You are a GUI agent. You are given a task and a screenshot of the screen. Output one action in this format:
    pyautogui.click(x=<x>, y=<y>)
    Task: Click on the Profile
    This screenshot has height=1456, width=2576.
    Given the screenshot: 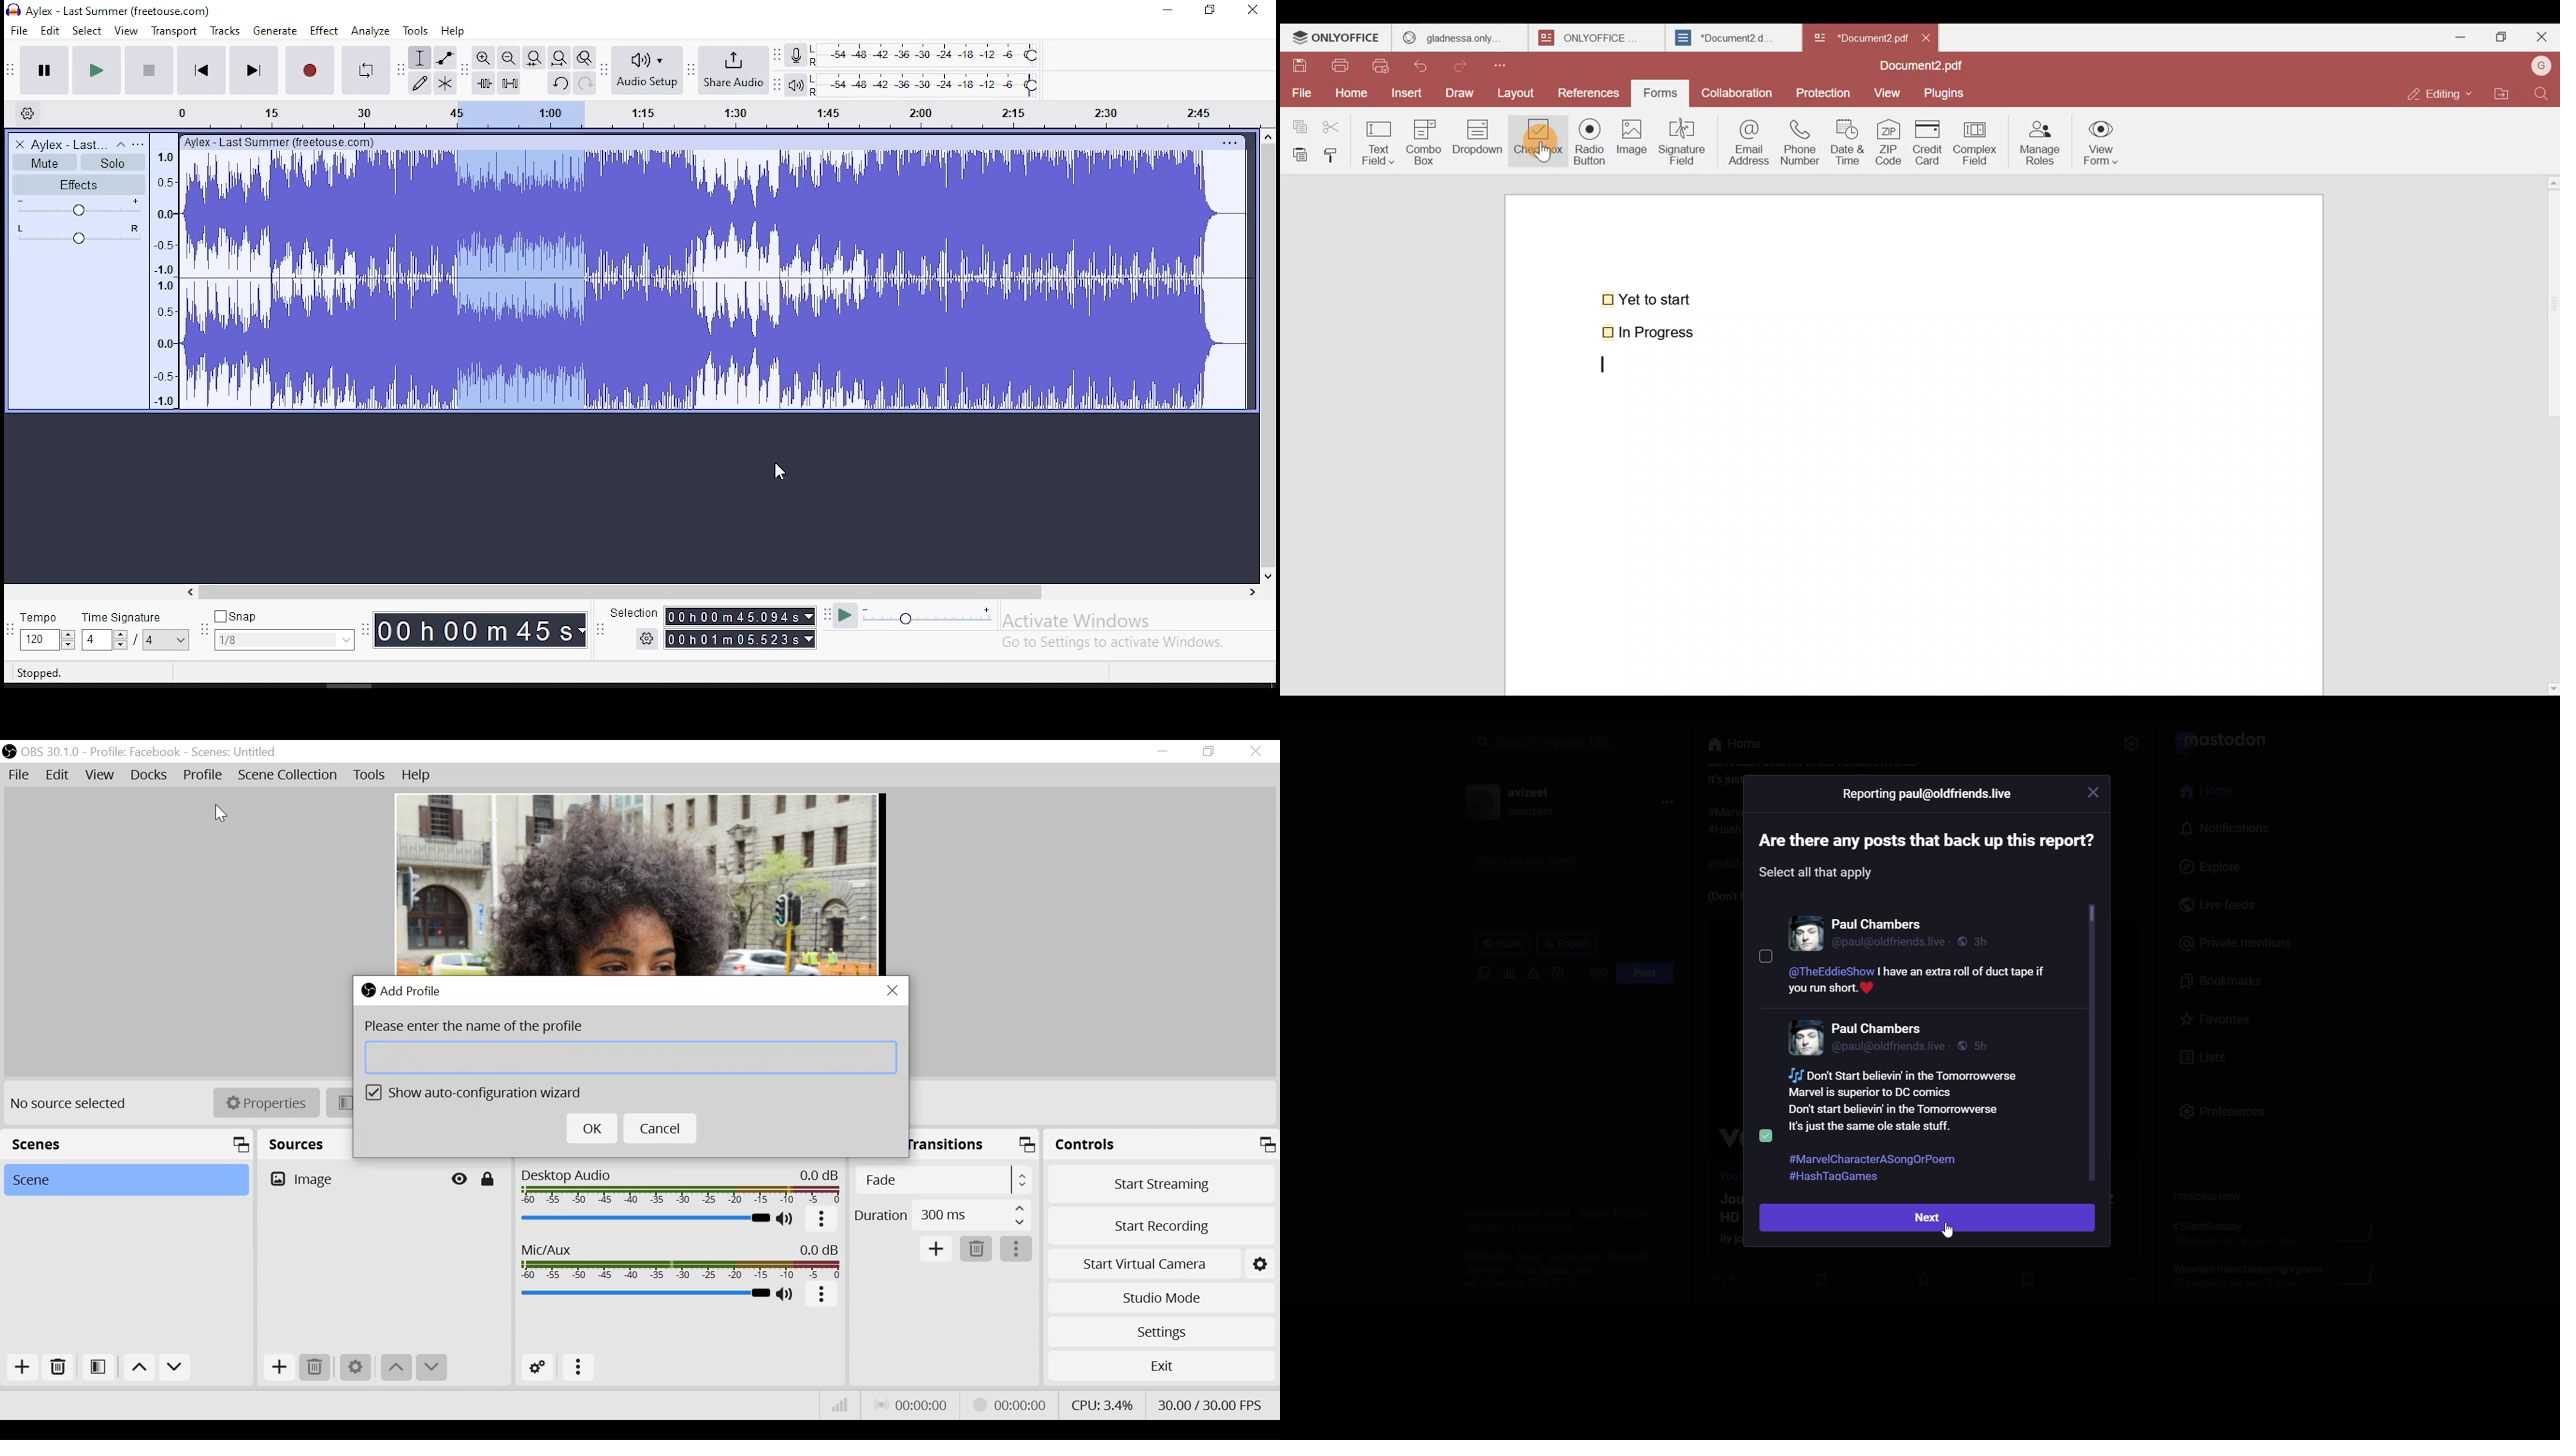 What is the action you would take?
    pyautogui.click(x=203, y=774)
    